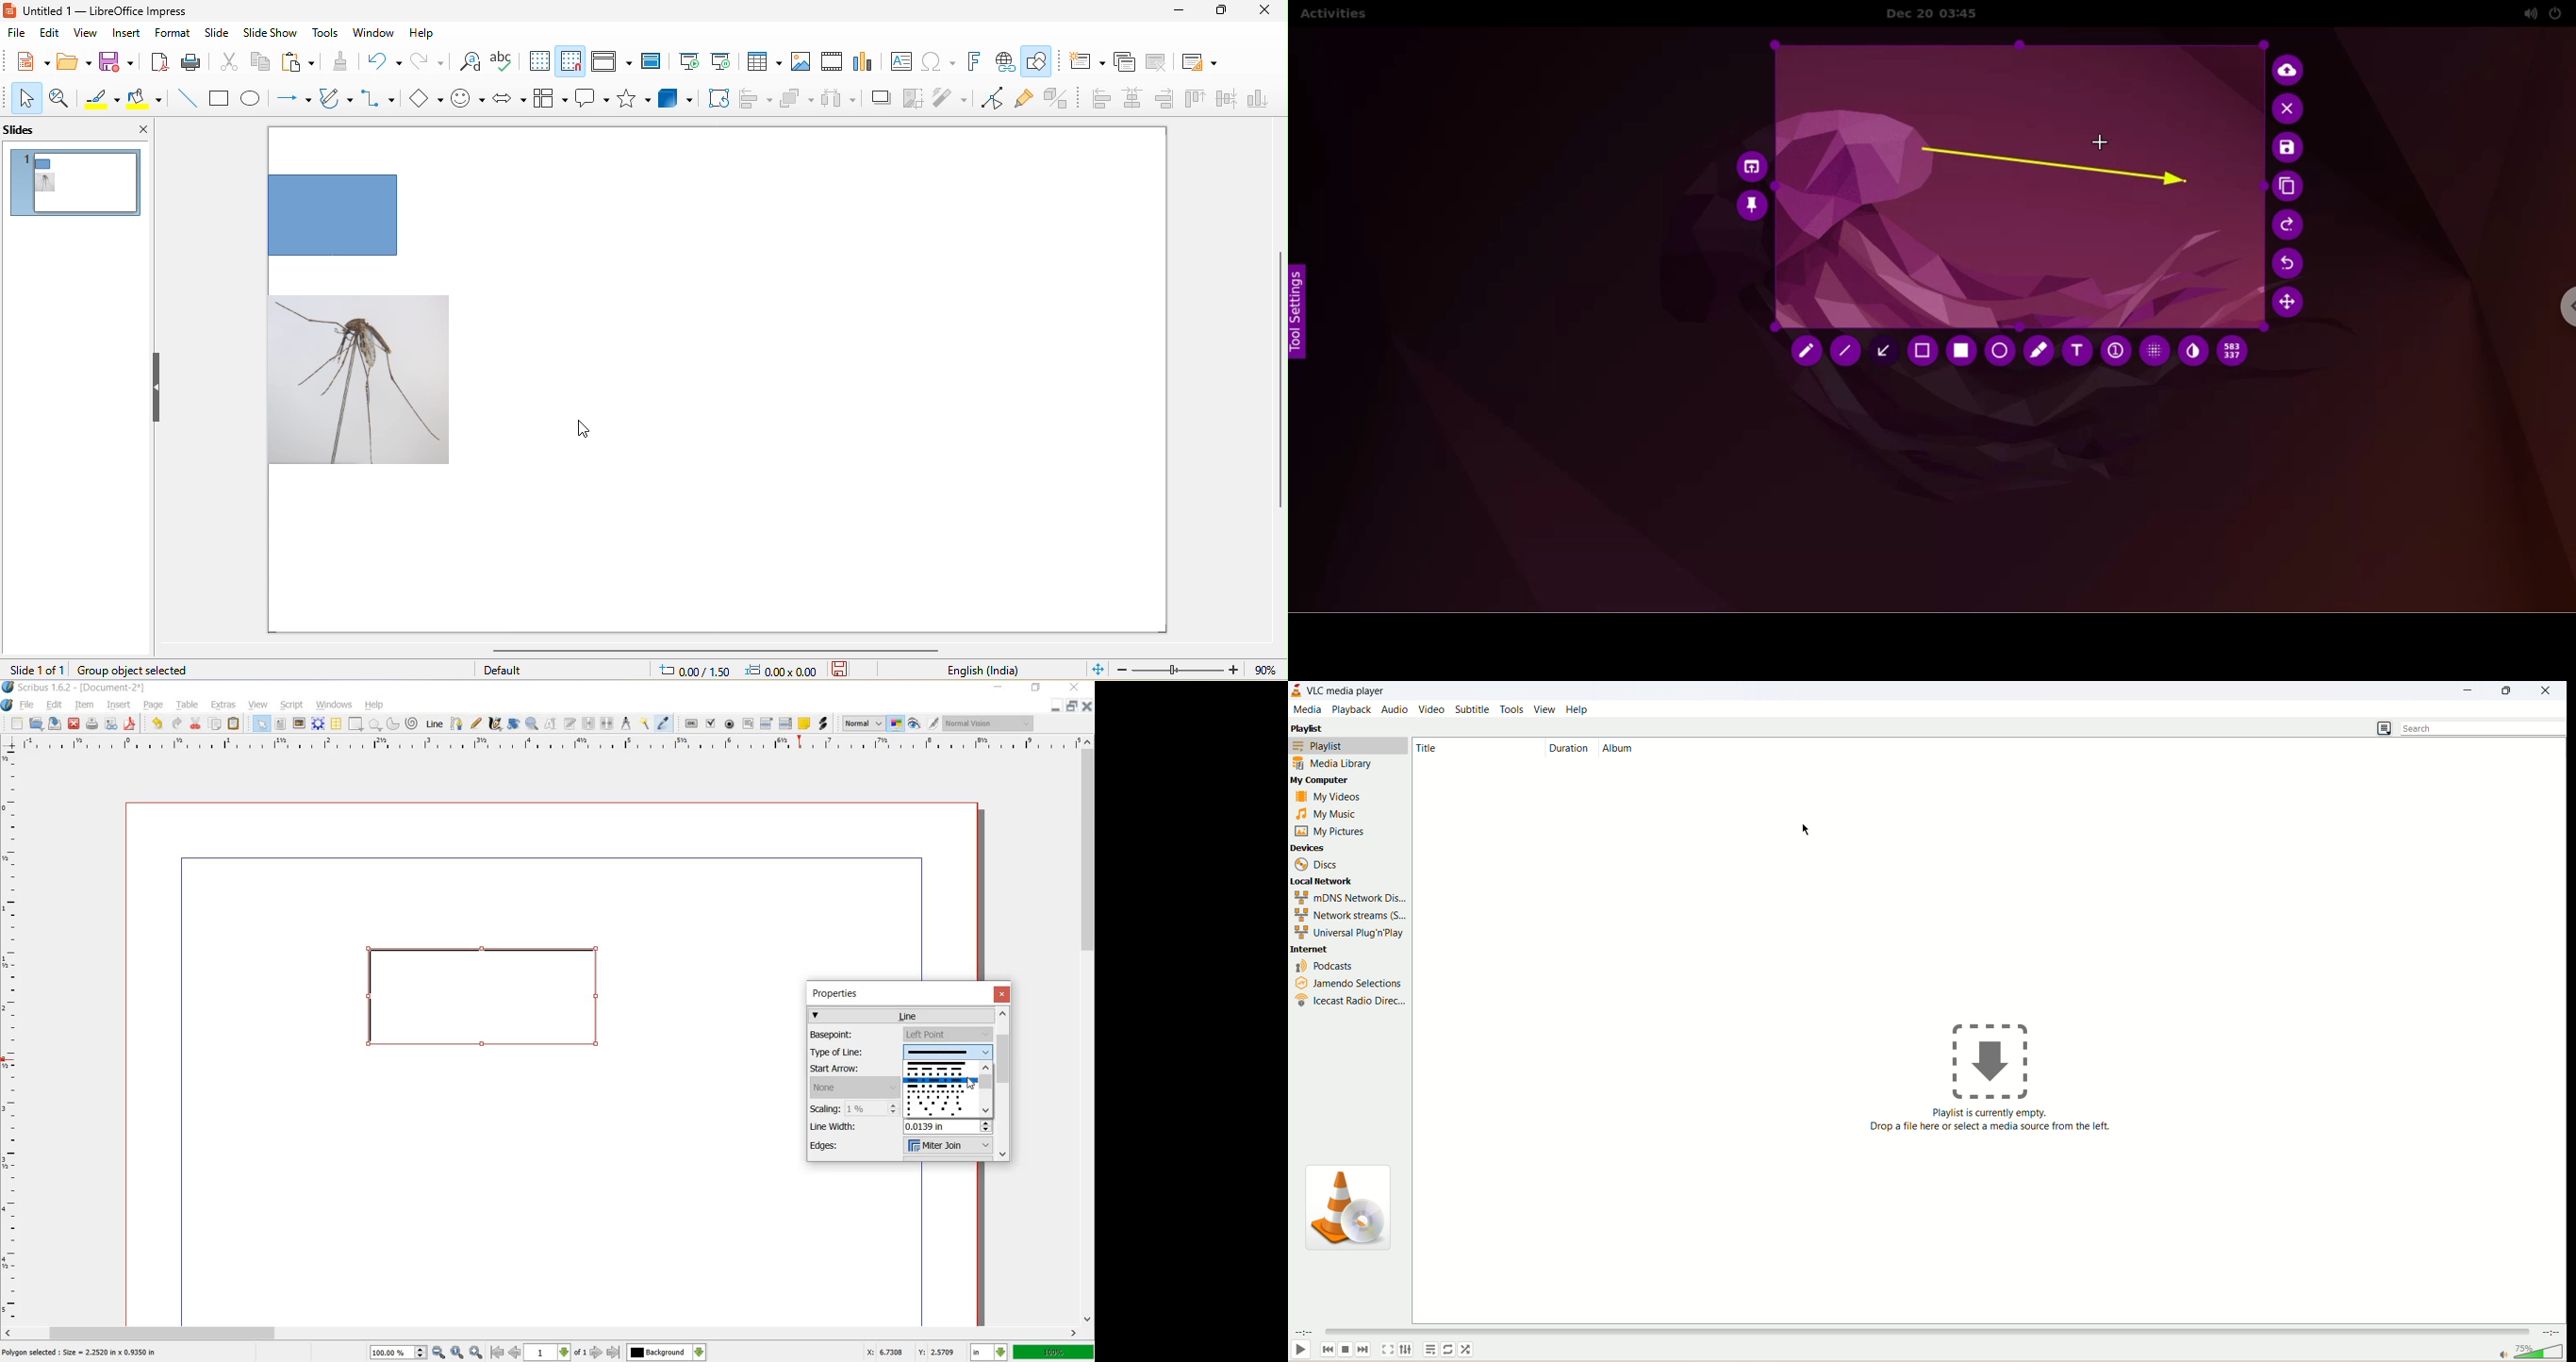 The height and width of the screenshot is (1372, 2576). I want to click on flowchart, so click(551, 100).